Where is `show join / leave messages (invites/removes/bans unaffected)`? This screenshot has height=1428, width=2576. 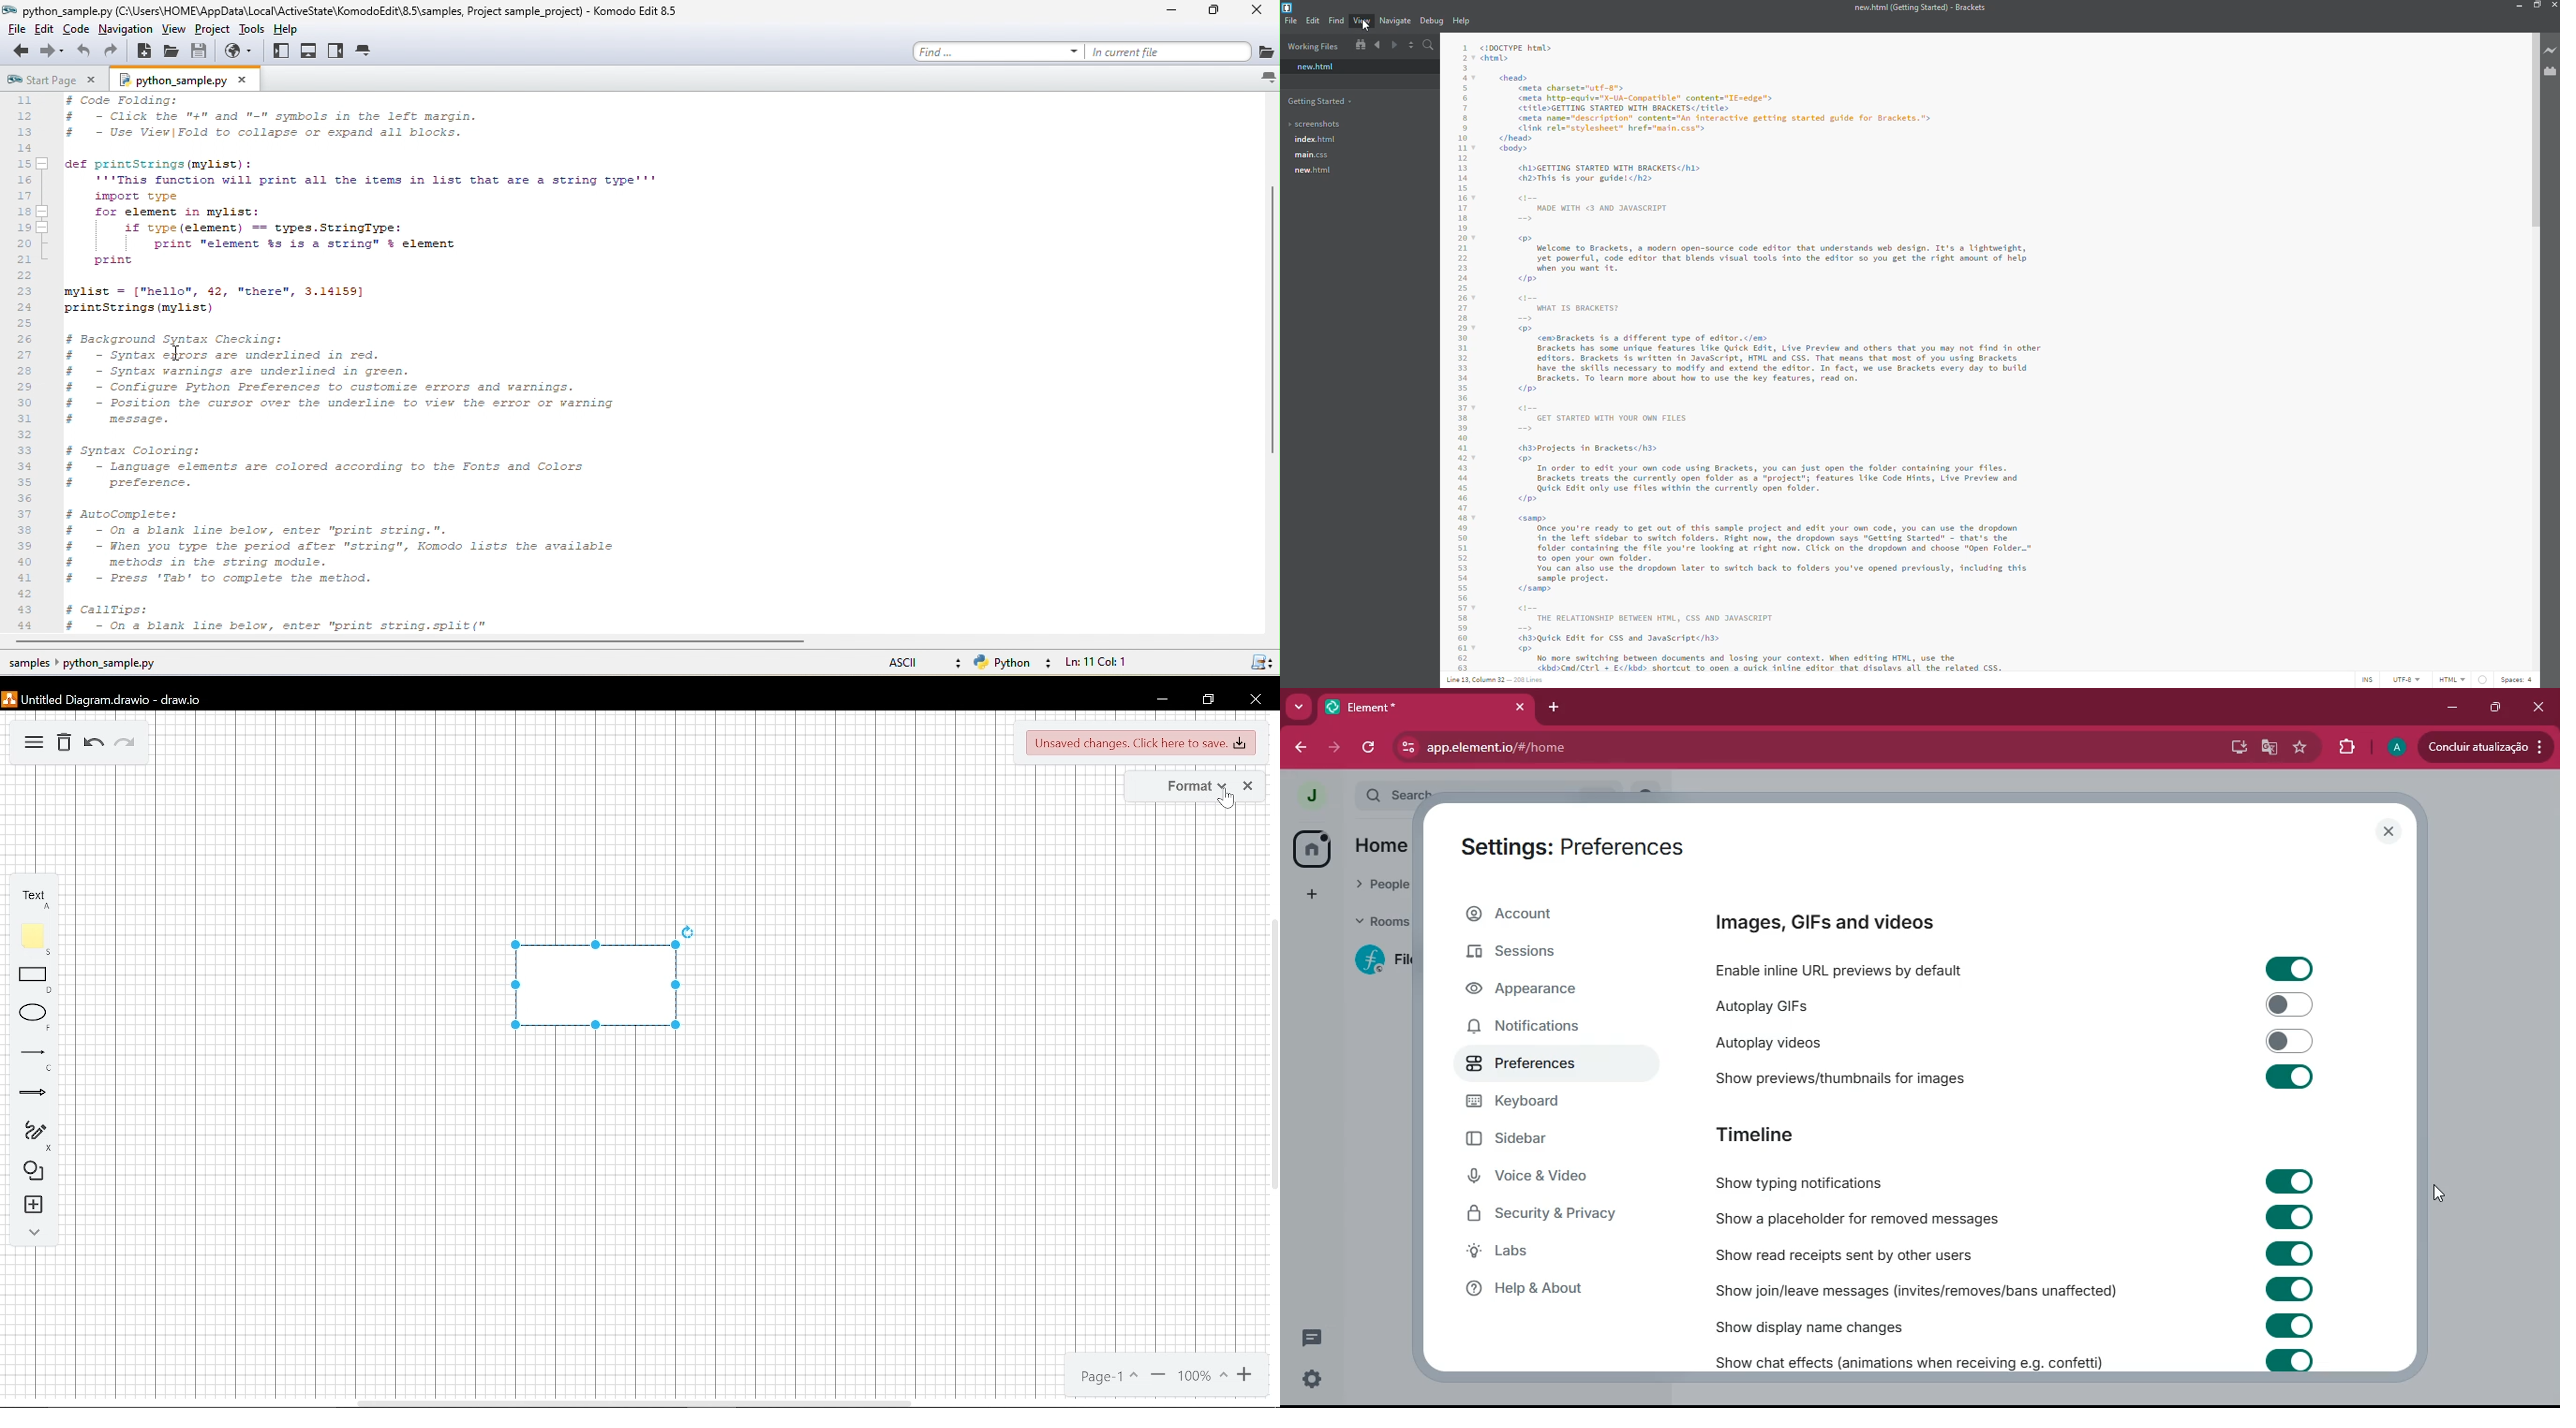 show join / leave messages (invites/removes/bans unaffected) is located at coordinates (1913, 1291).